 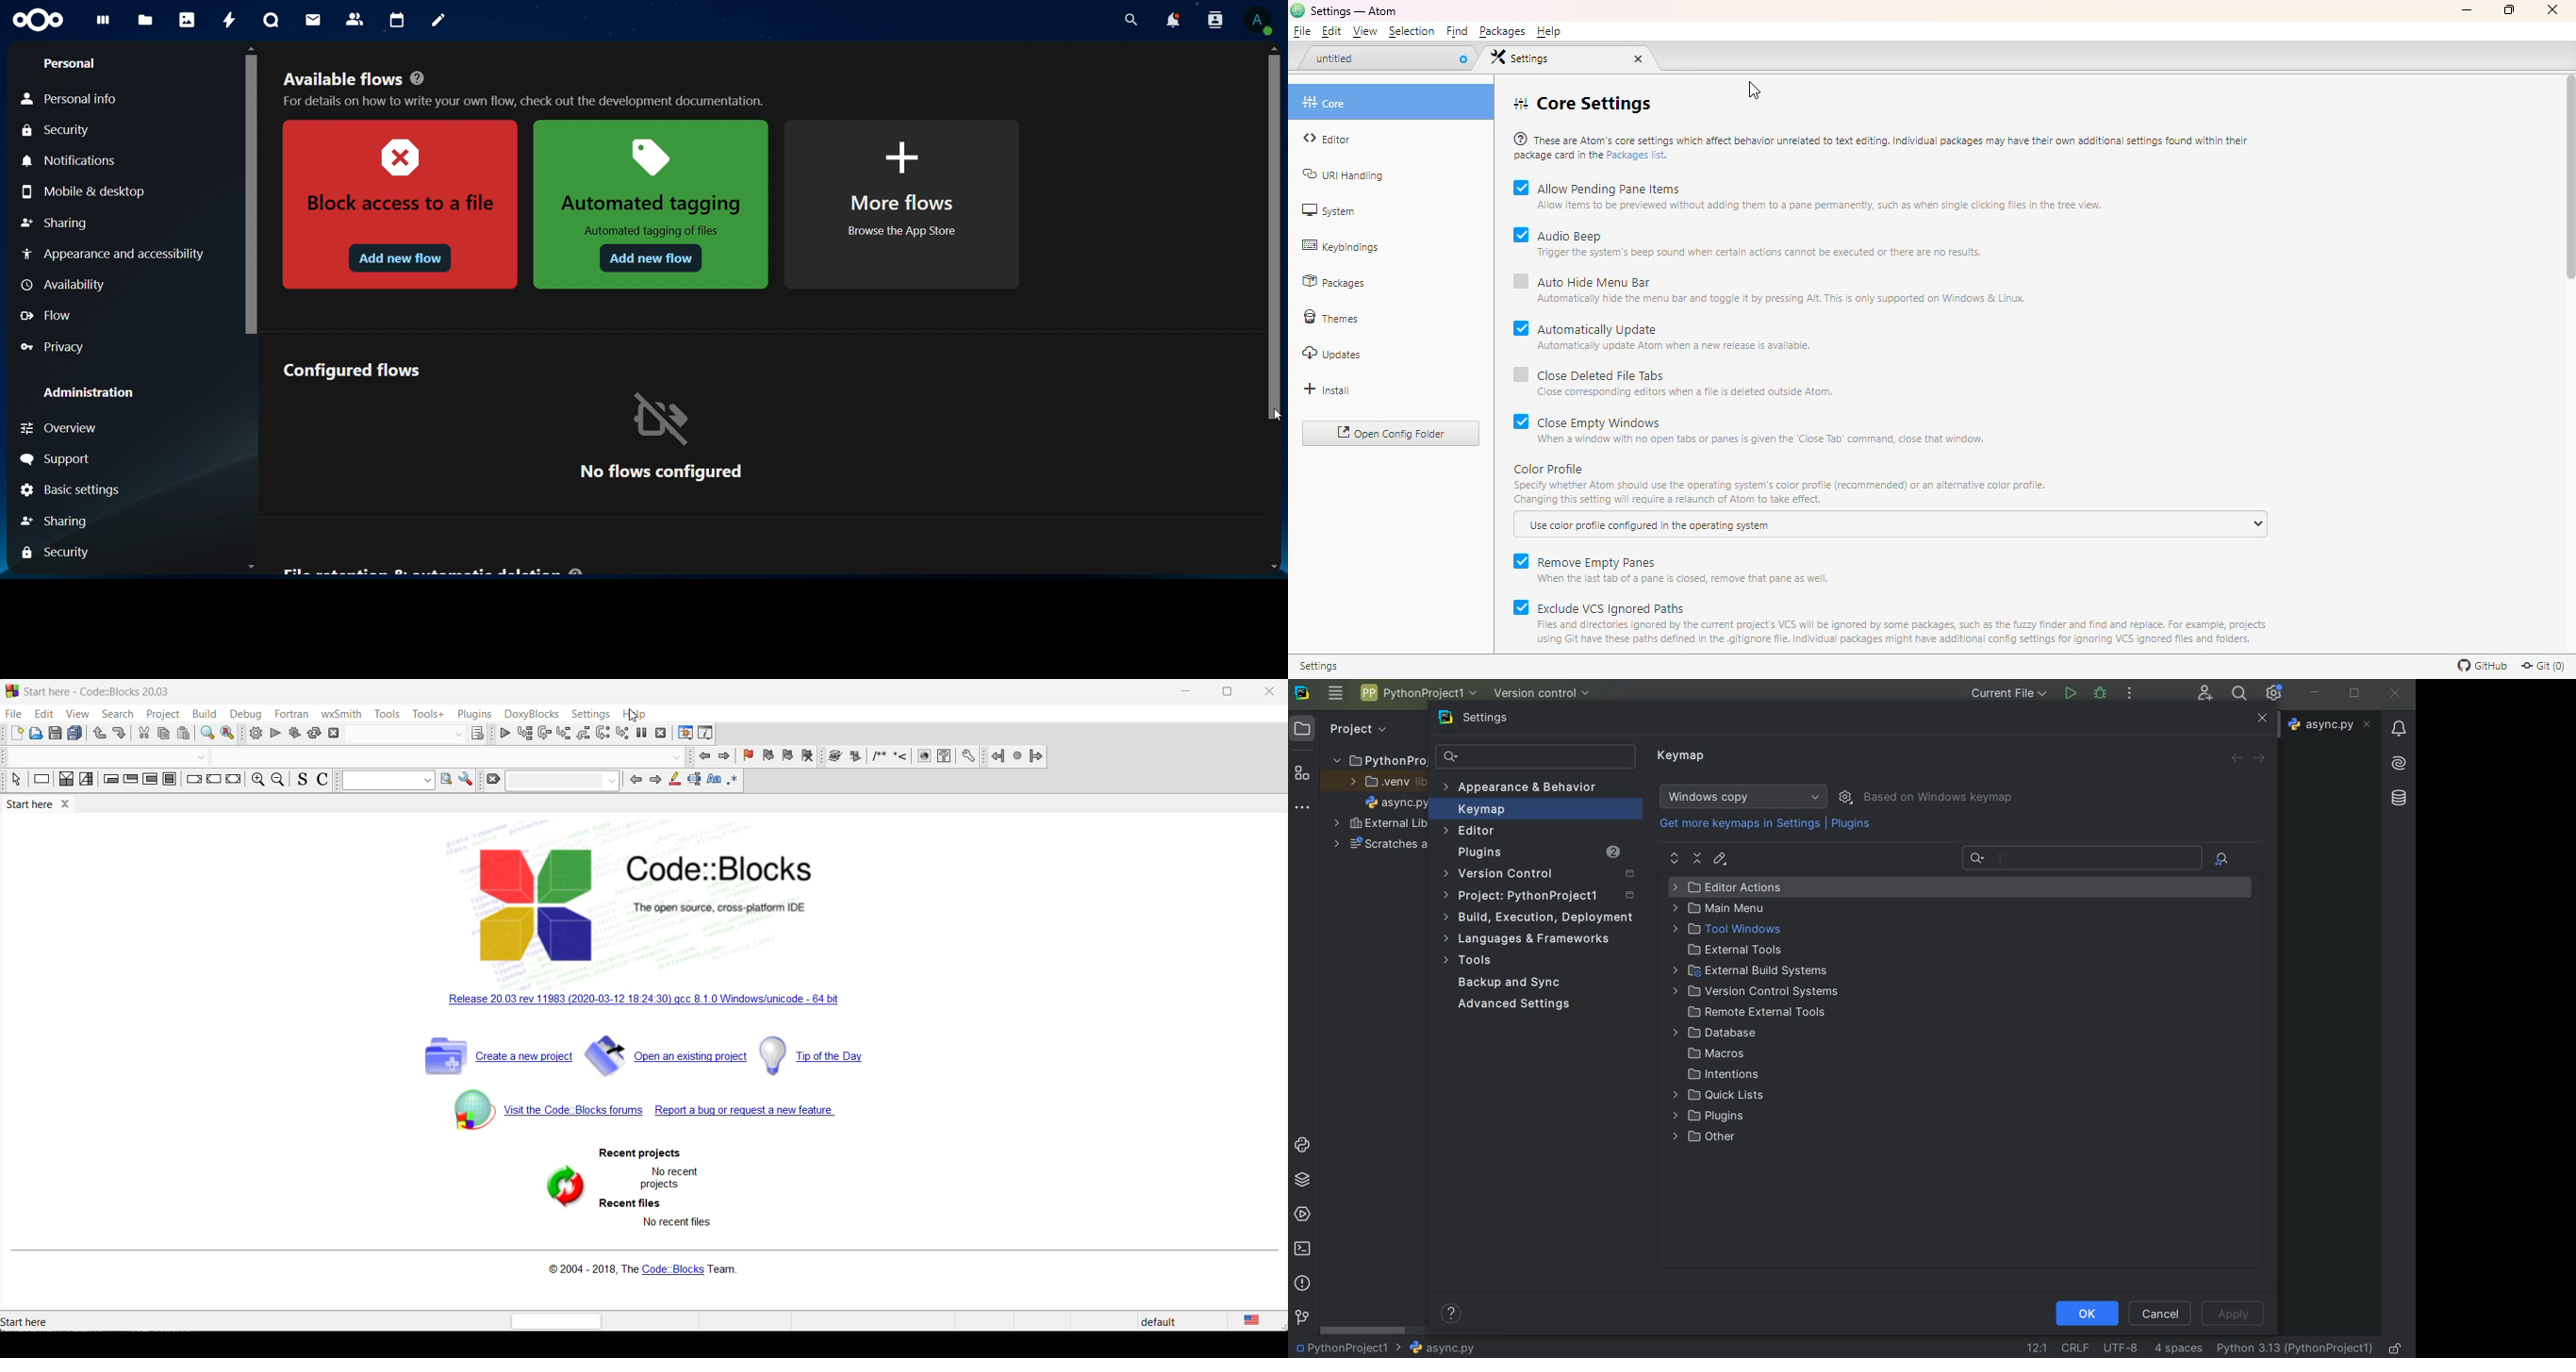 What do you see at coordinates (1303, 32) in the screenshot?
I see `file` at bounding box center [1303, 32].